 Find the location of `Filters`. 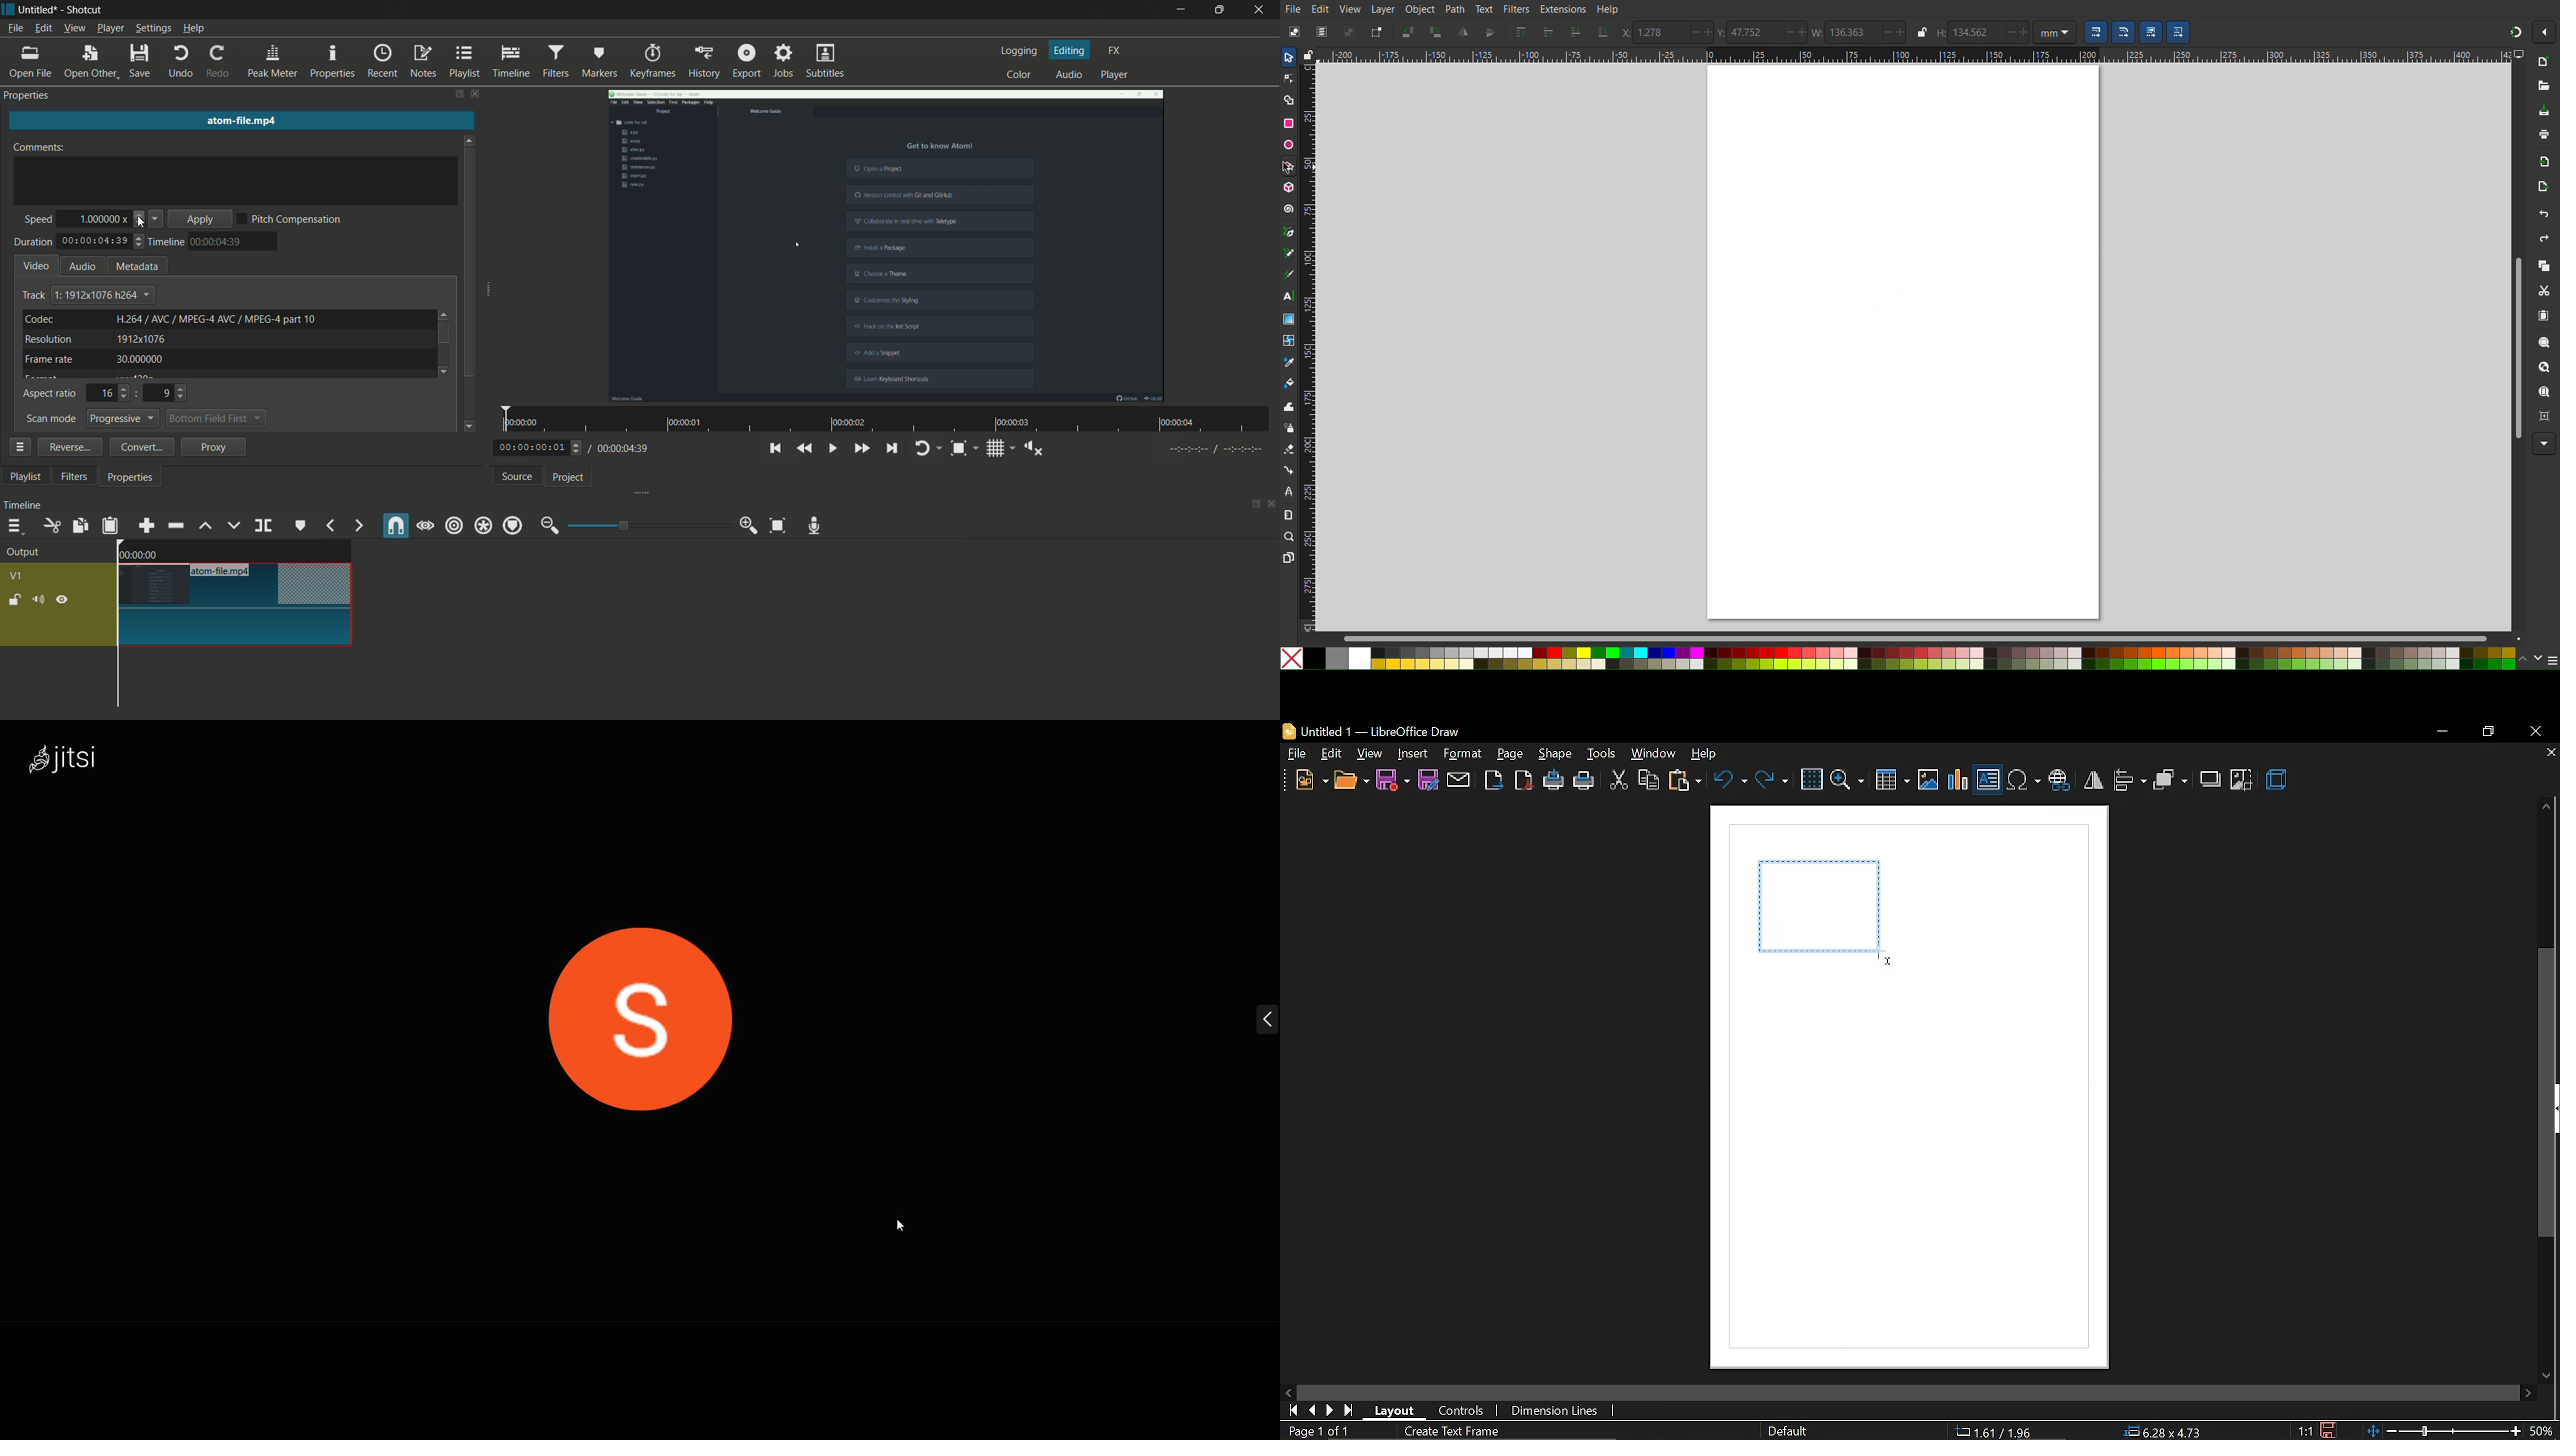

Filters is located at coordinates (1517, 9).